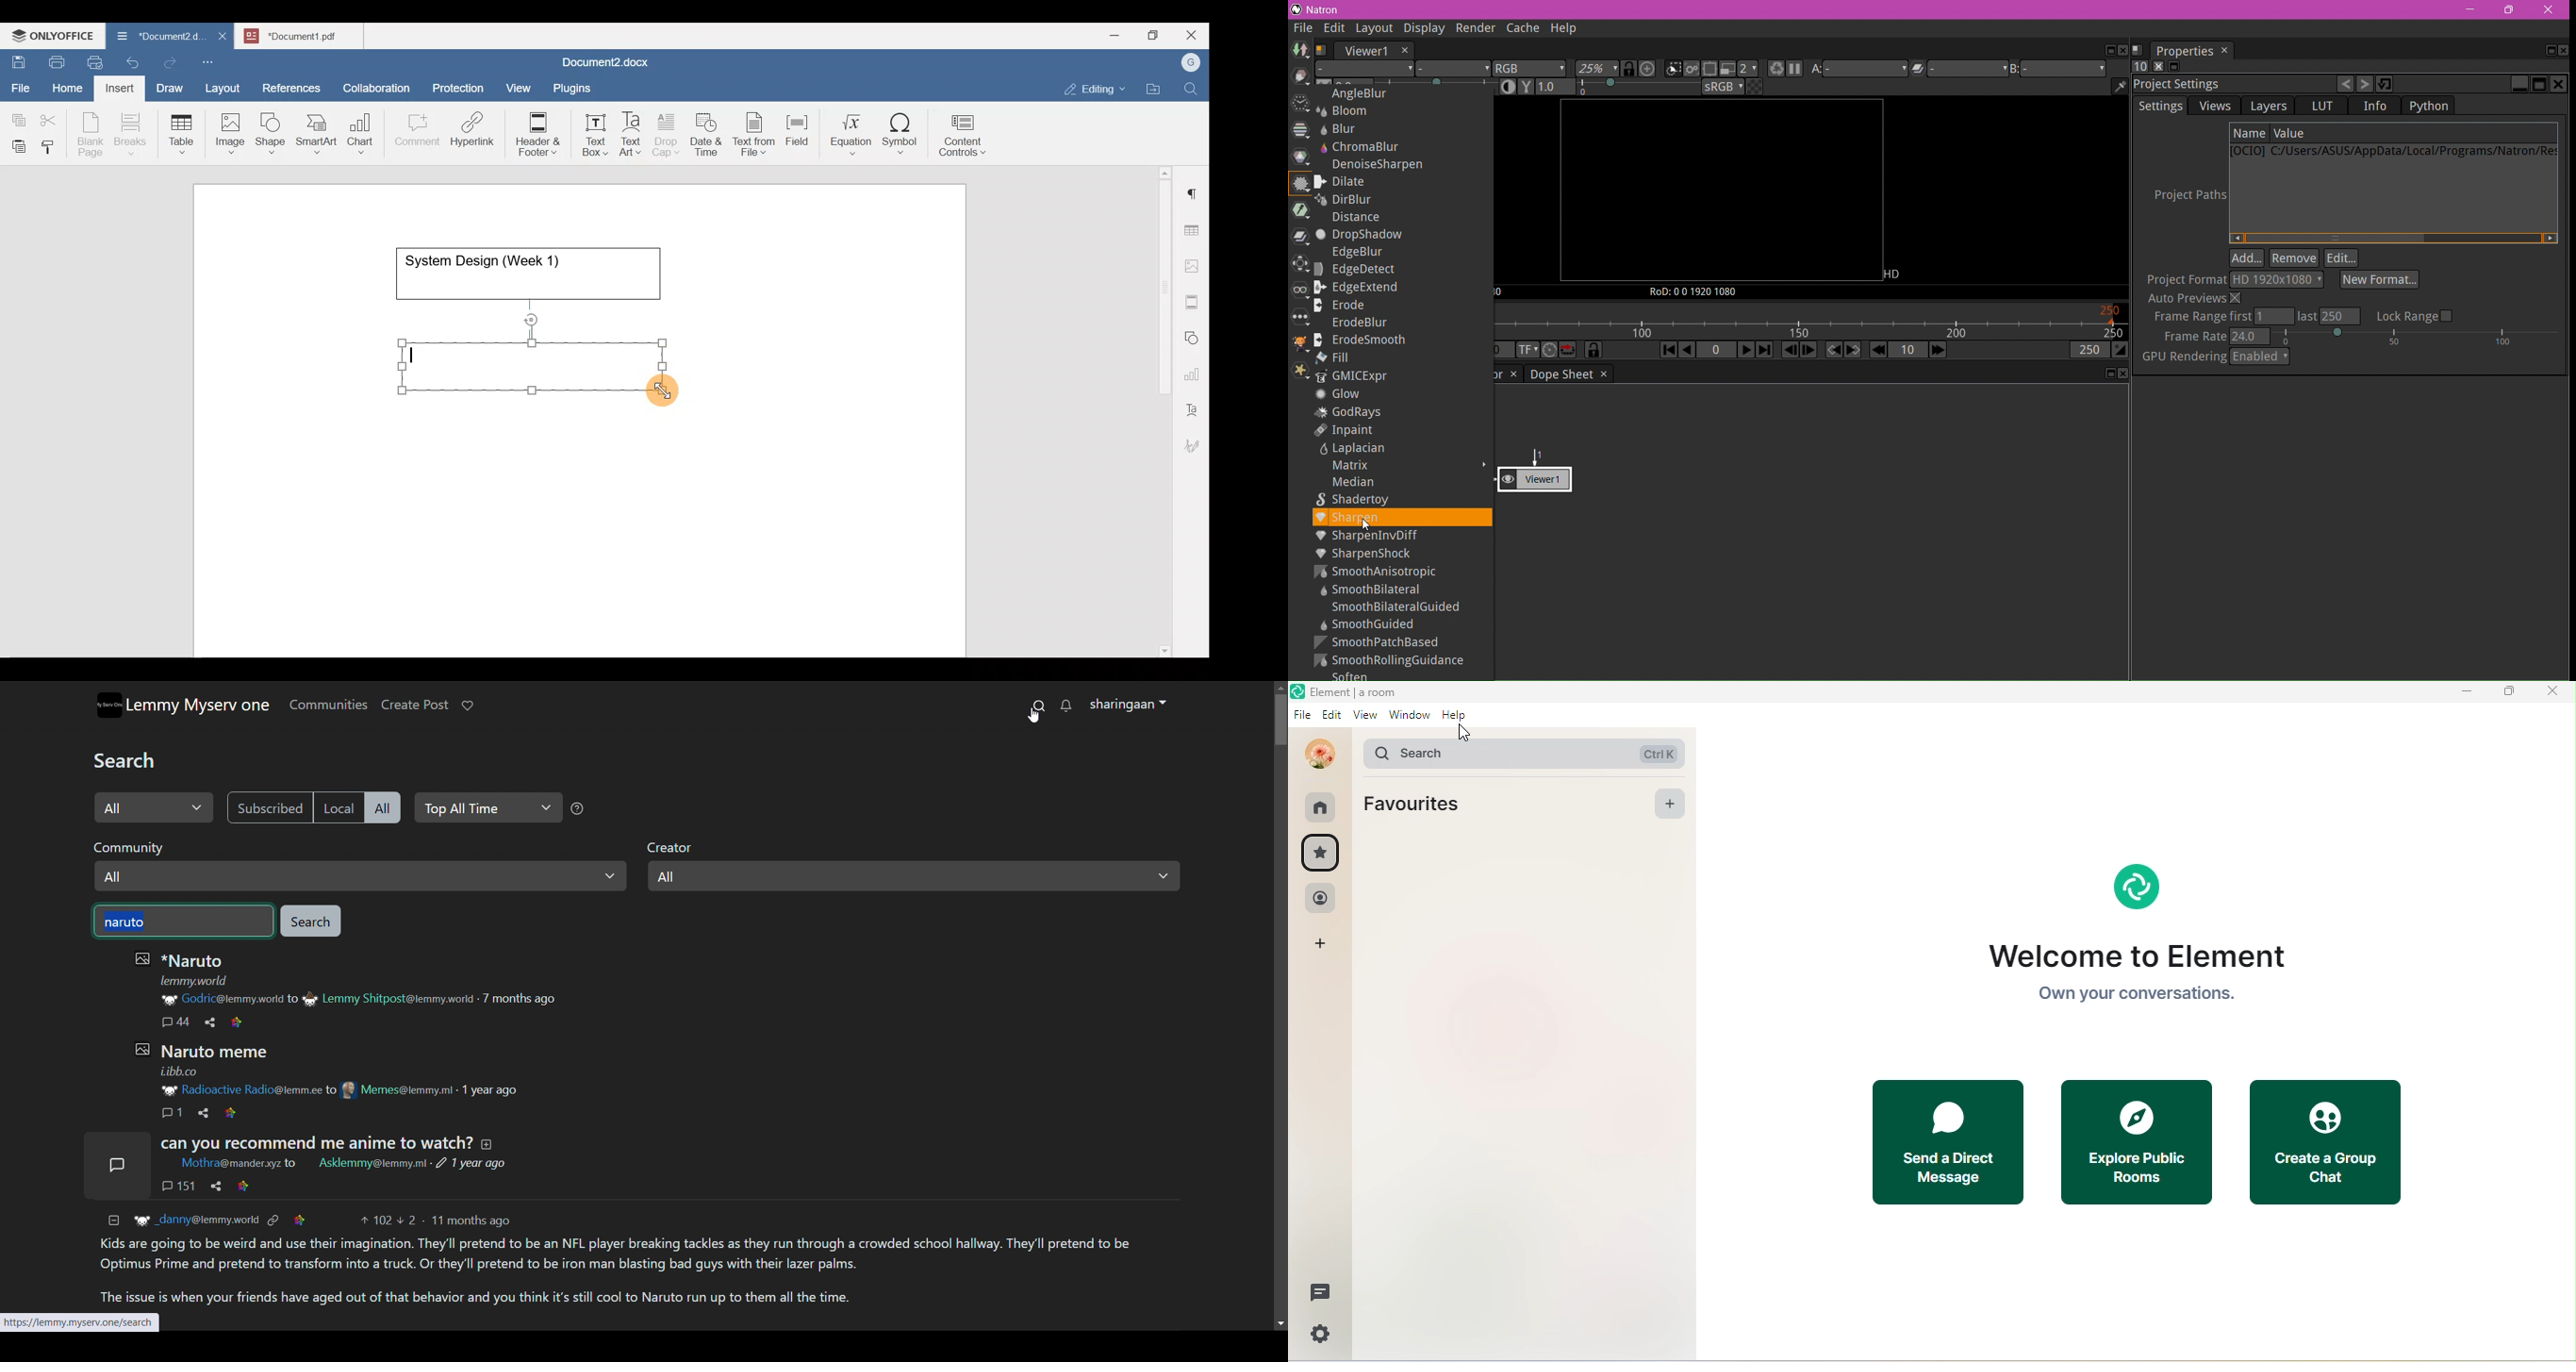  I want to click on Blank page, so click(92, 134).